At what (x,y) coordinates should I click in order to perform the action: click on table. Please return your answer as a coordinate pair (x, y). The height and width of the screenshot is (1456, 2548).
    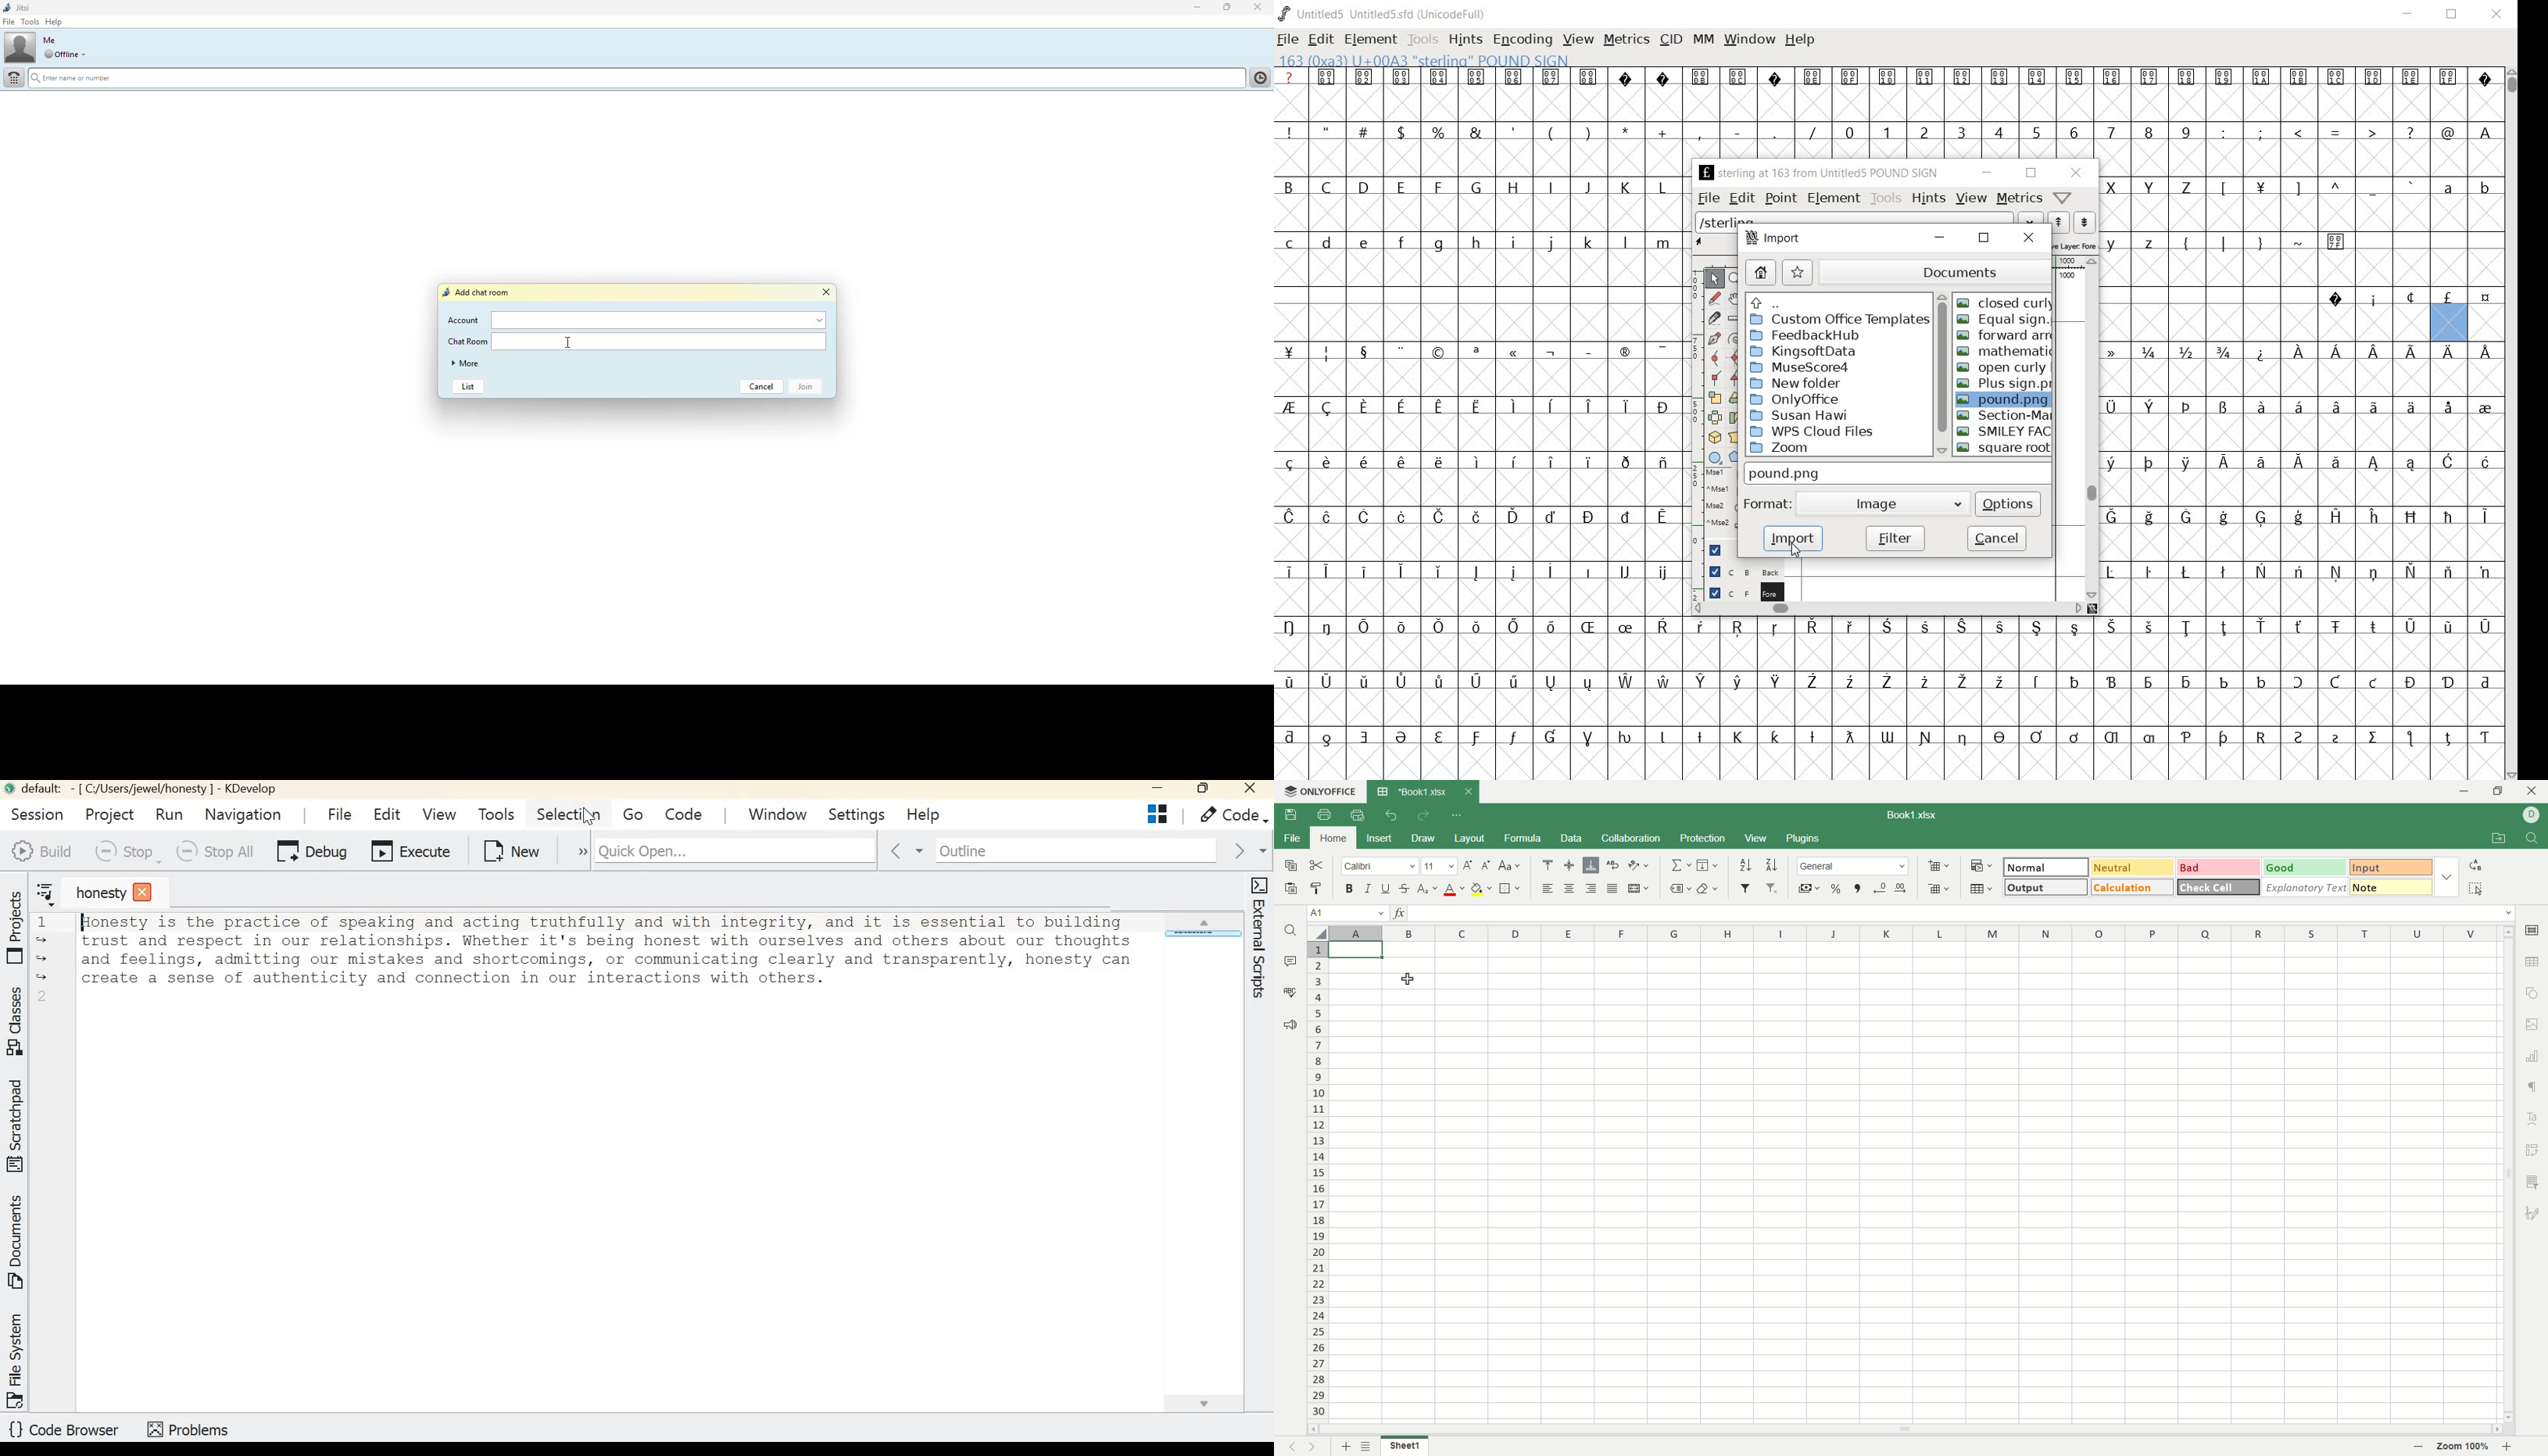
    Looking at the image, I should click on (2533, 960).